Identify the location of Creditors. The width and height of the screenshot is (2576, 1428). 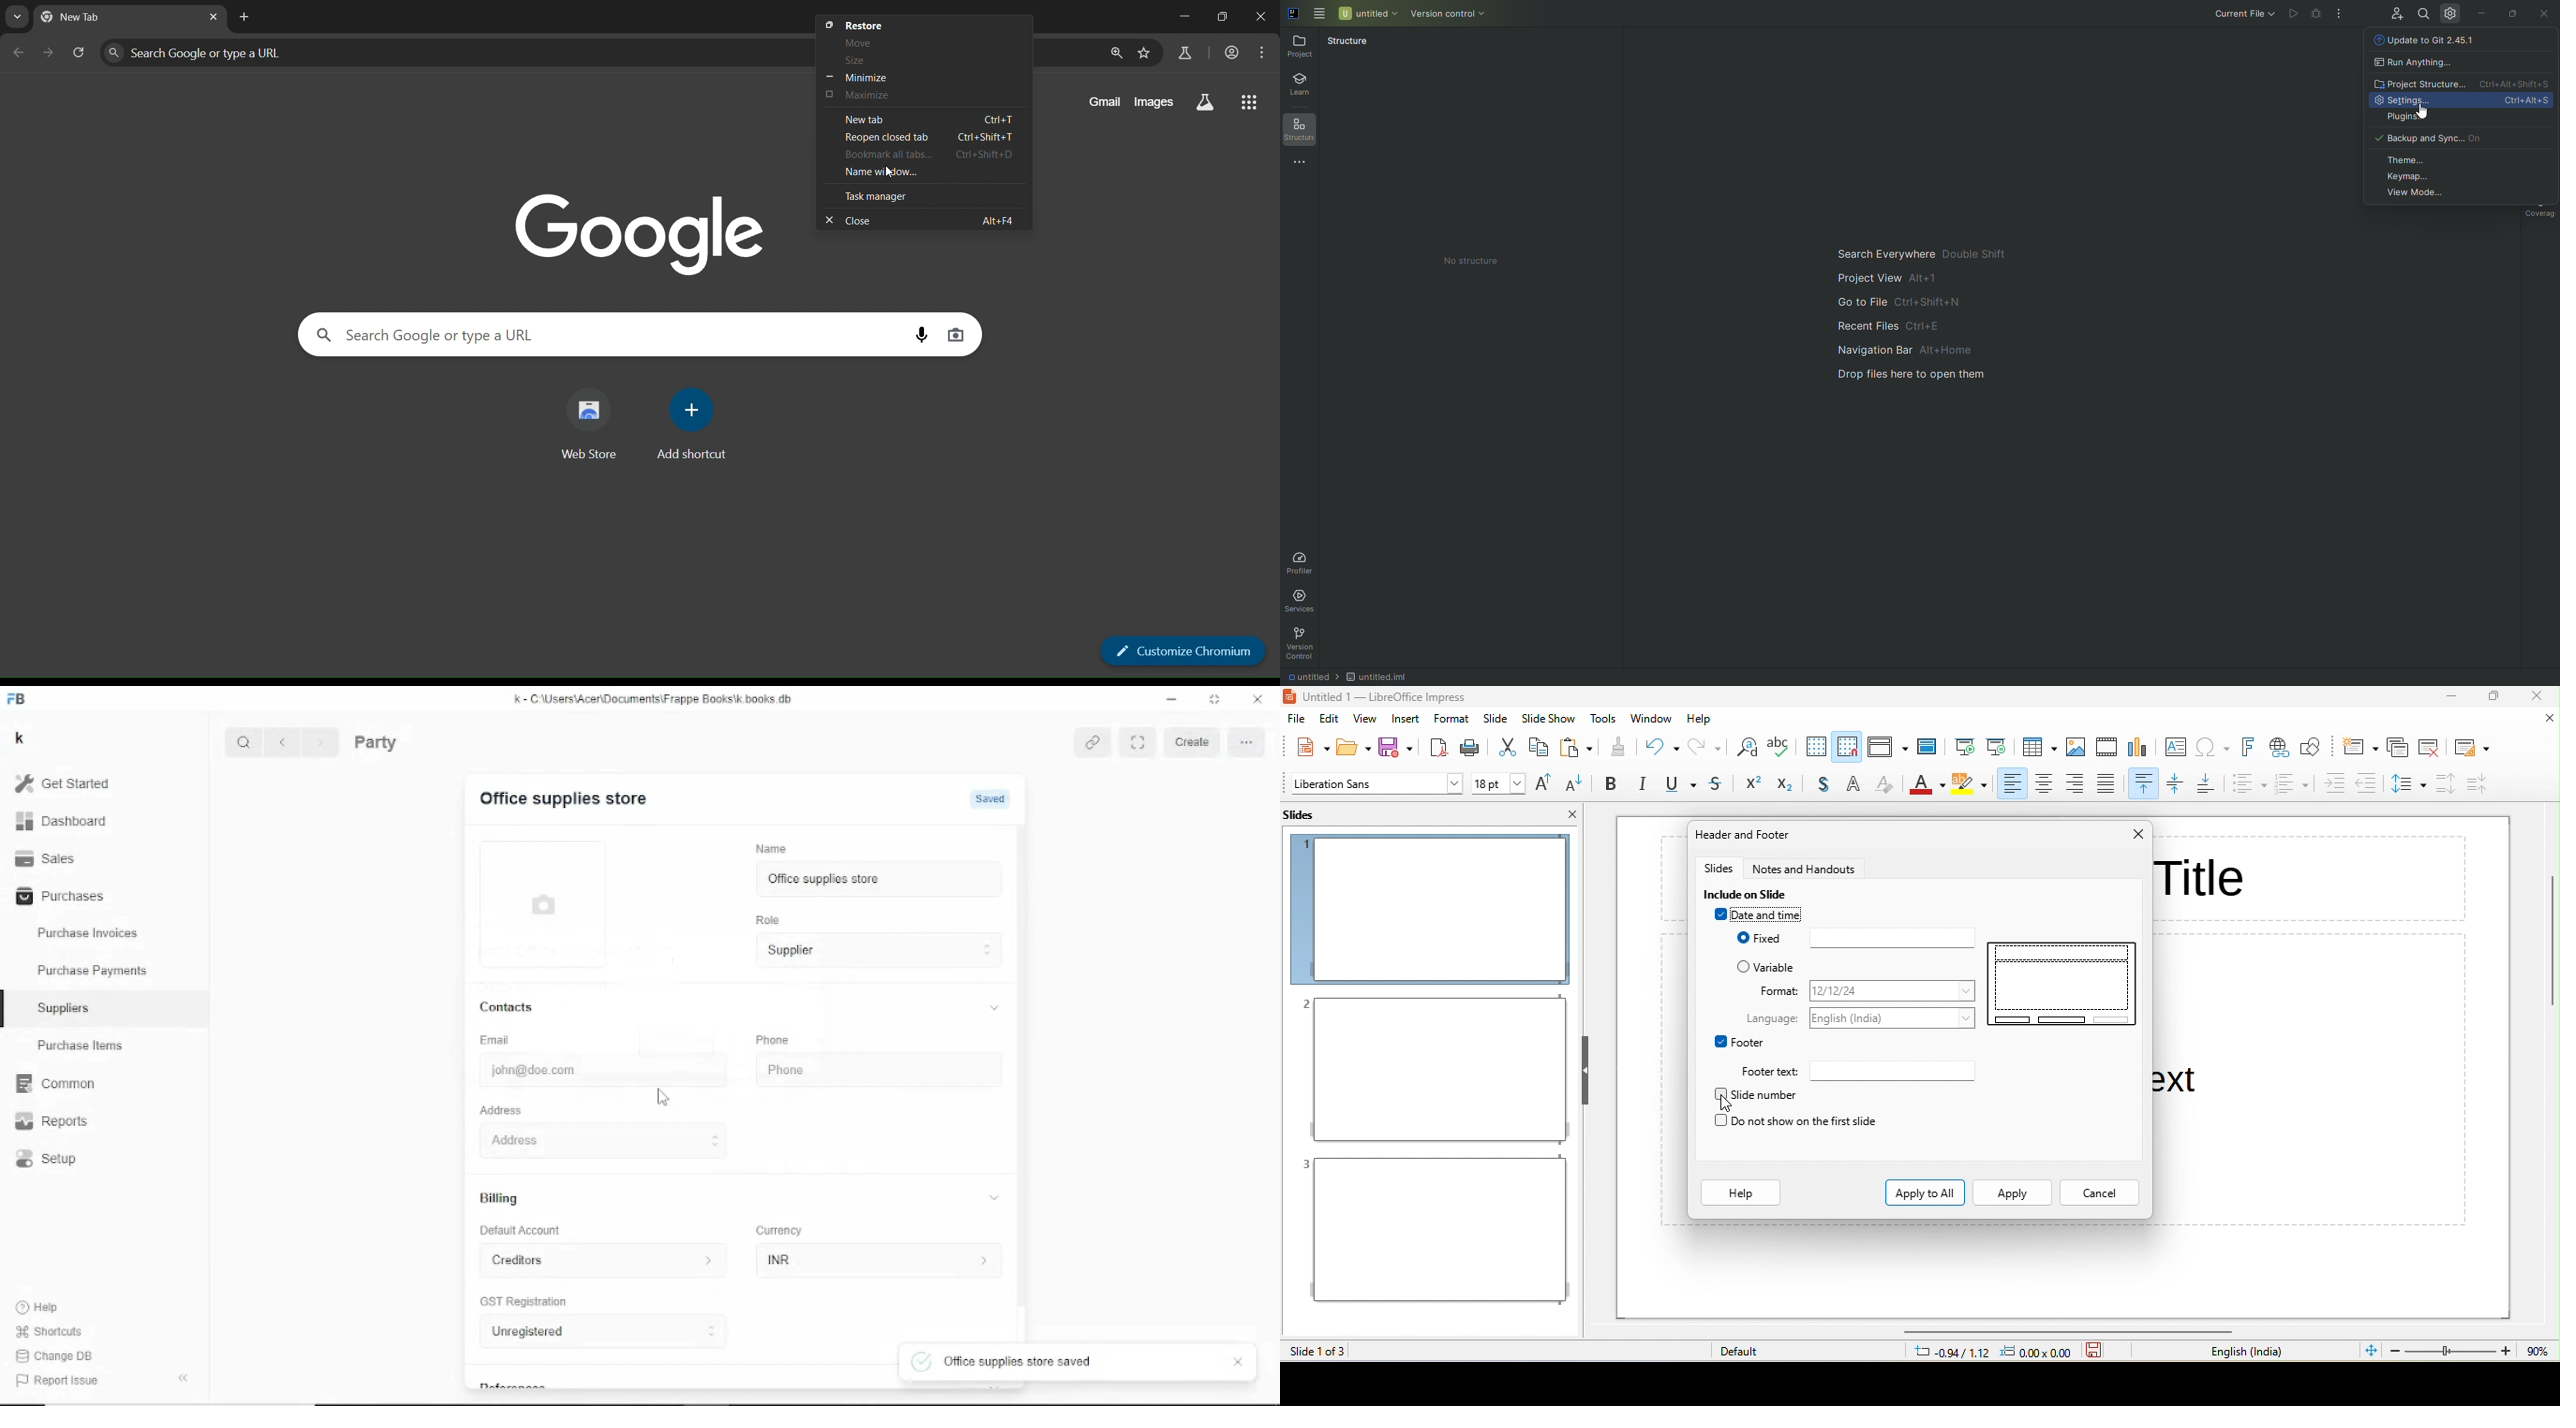
(603, 1261).